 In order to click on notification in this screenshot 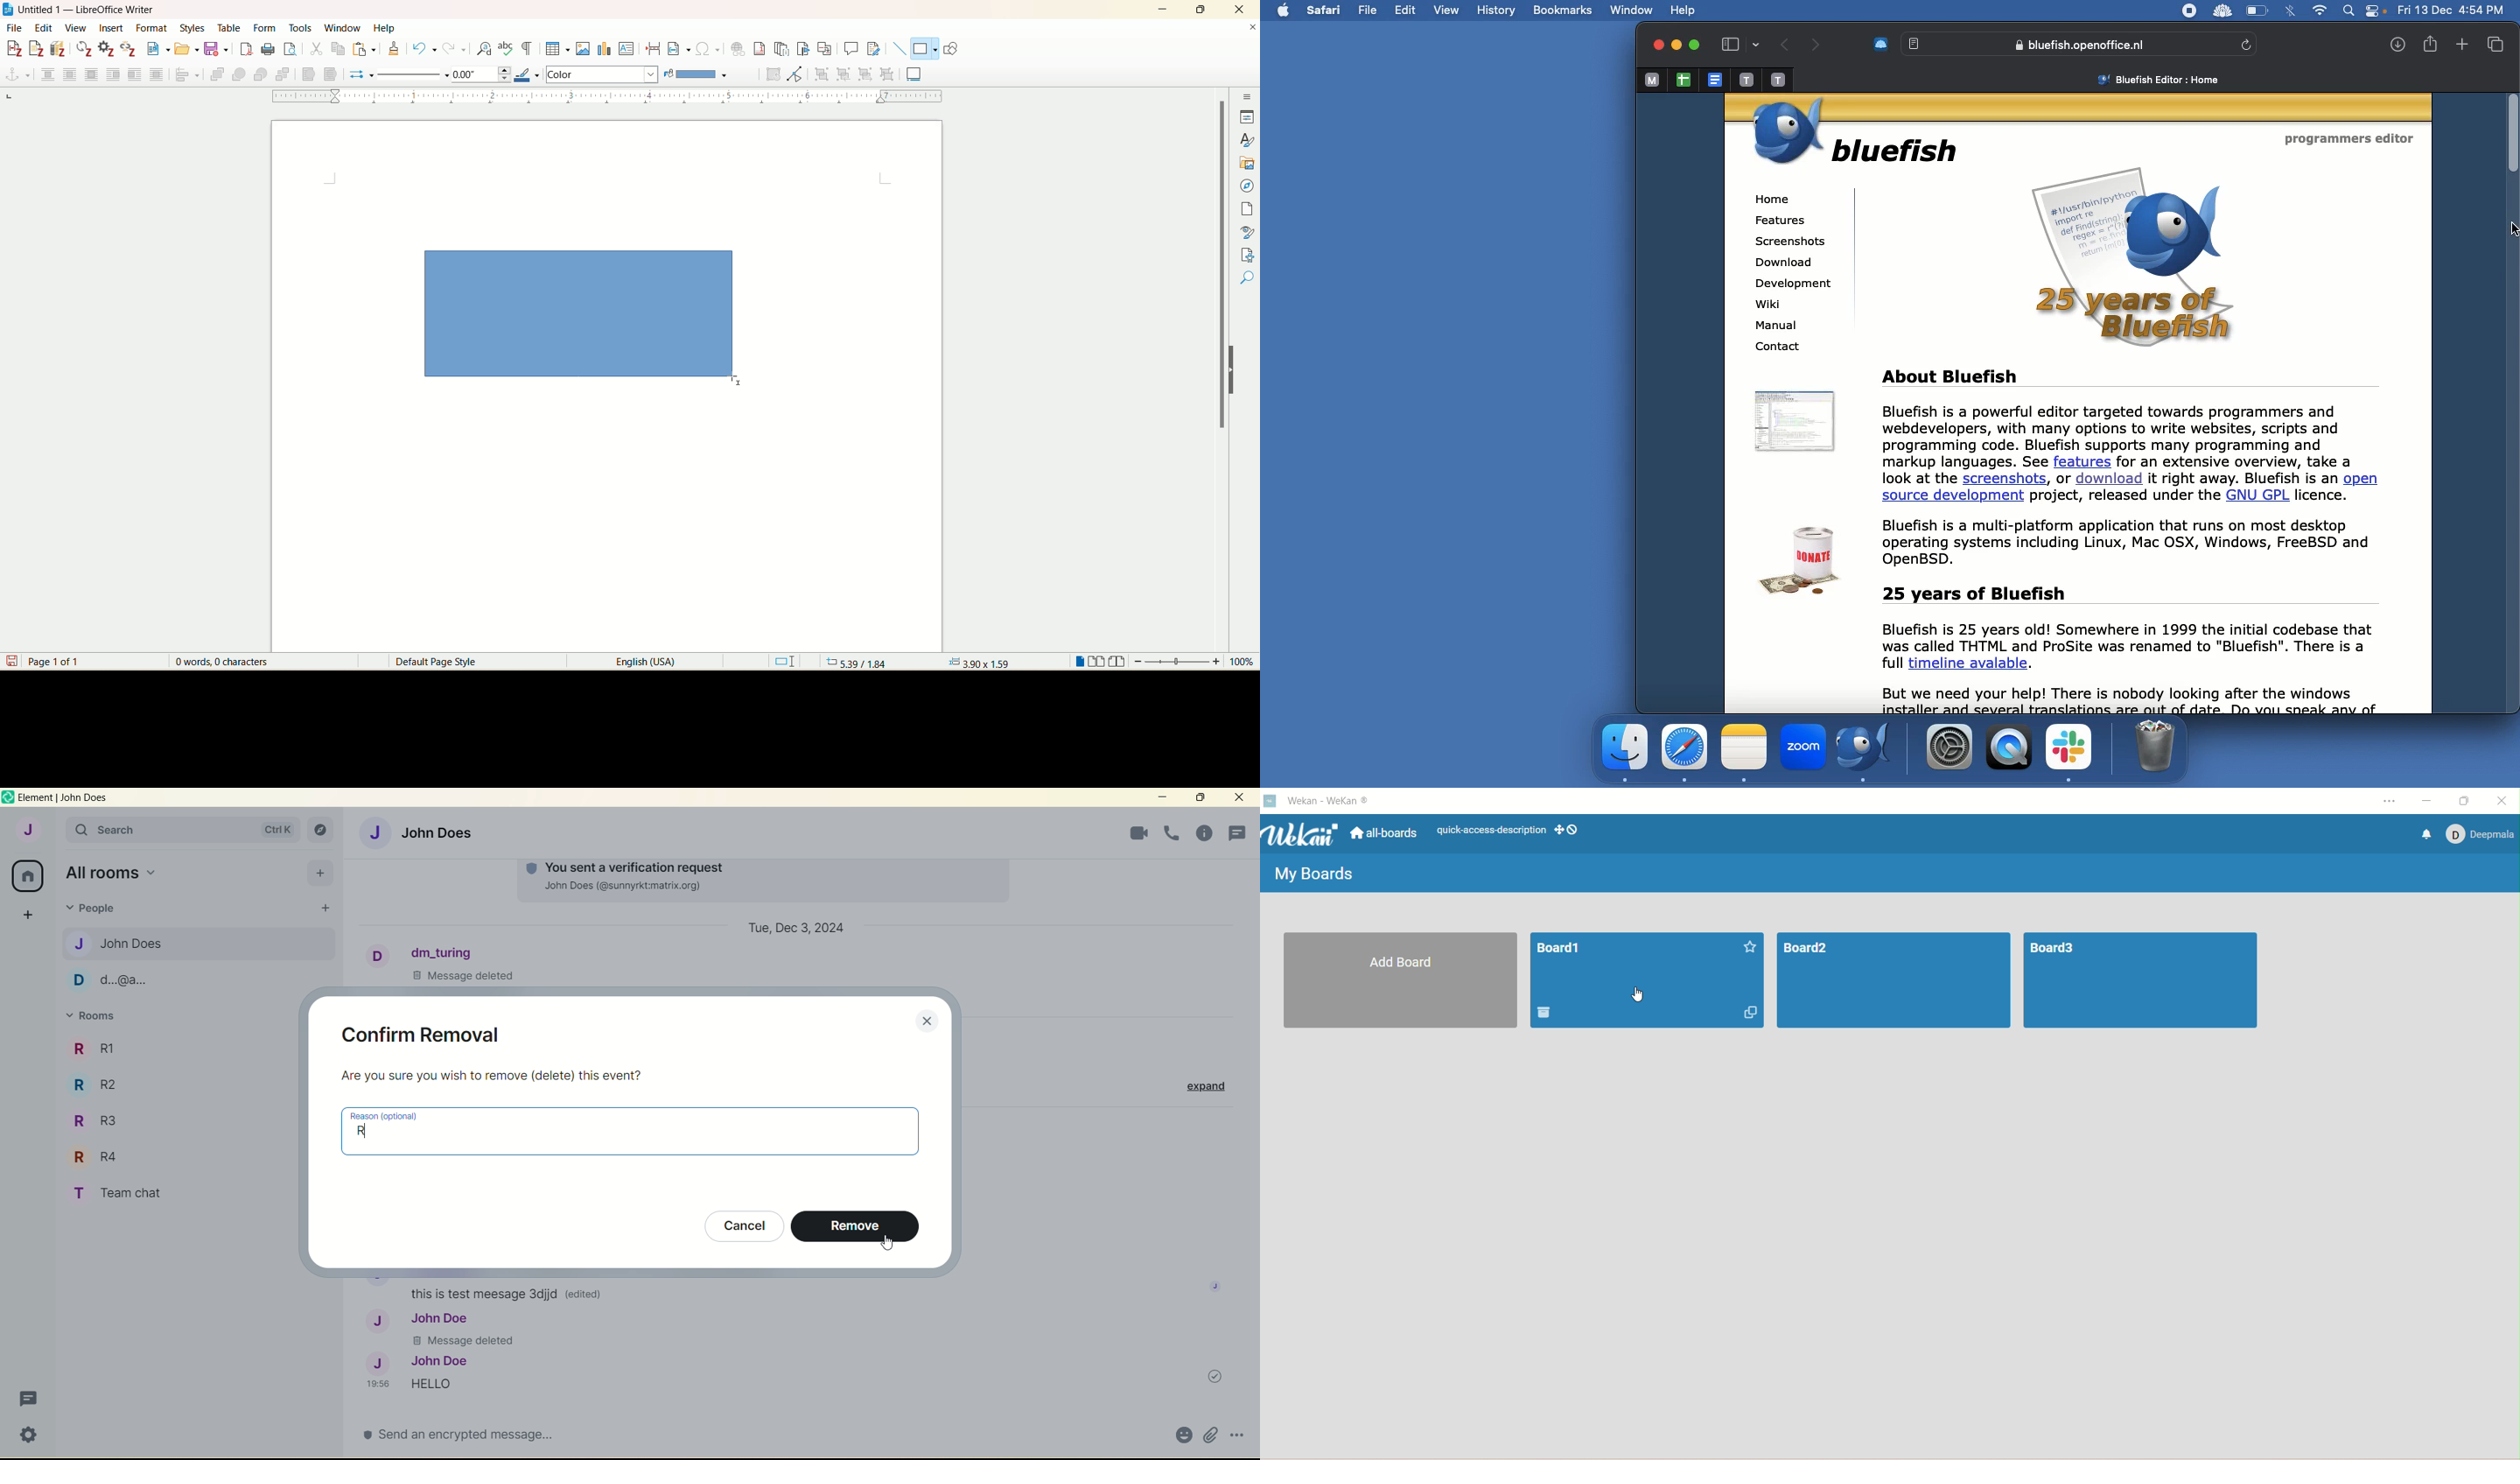, I will do `click(2425, 834)`.